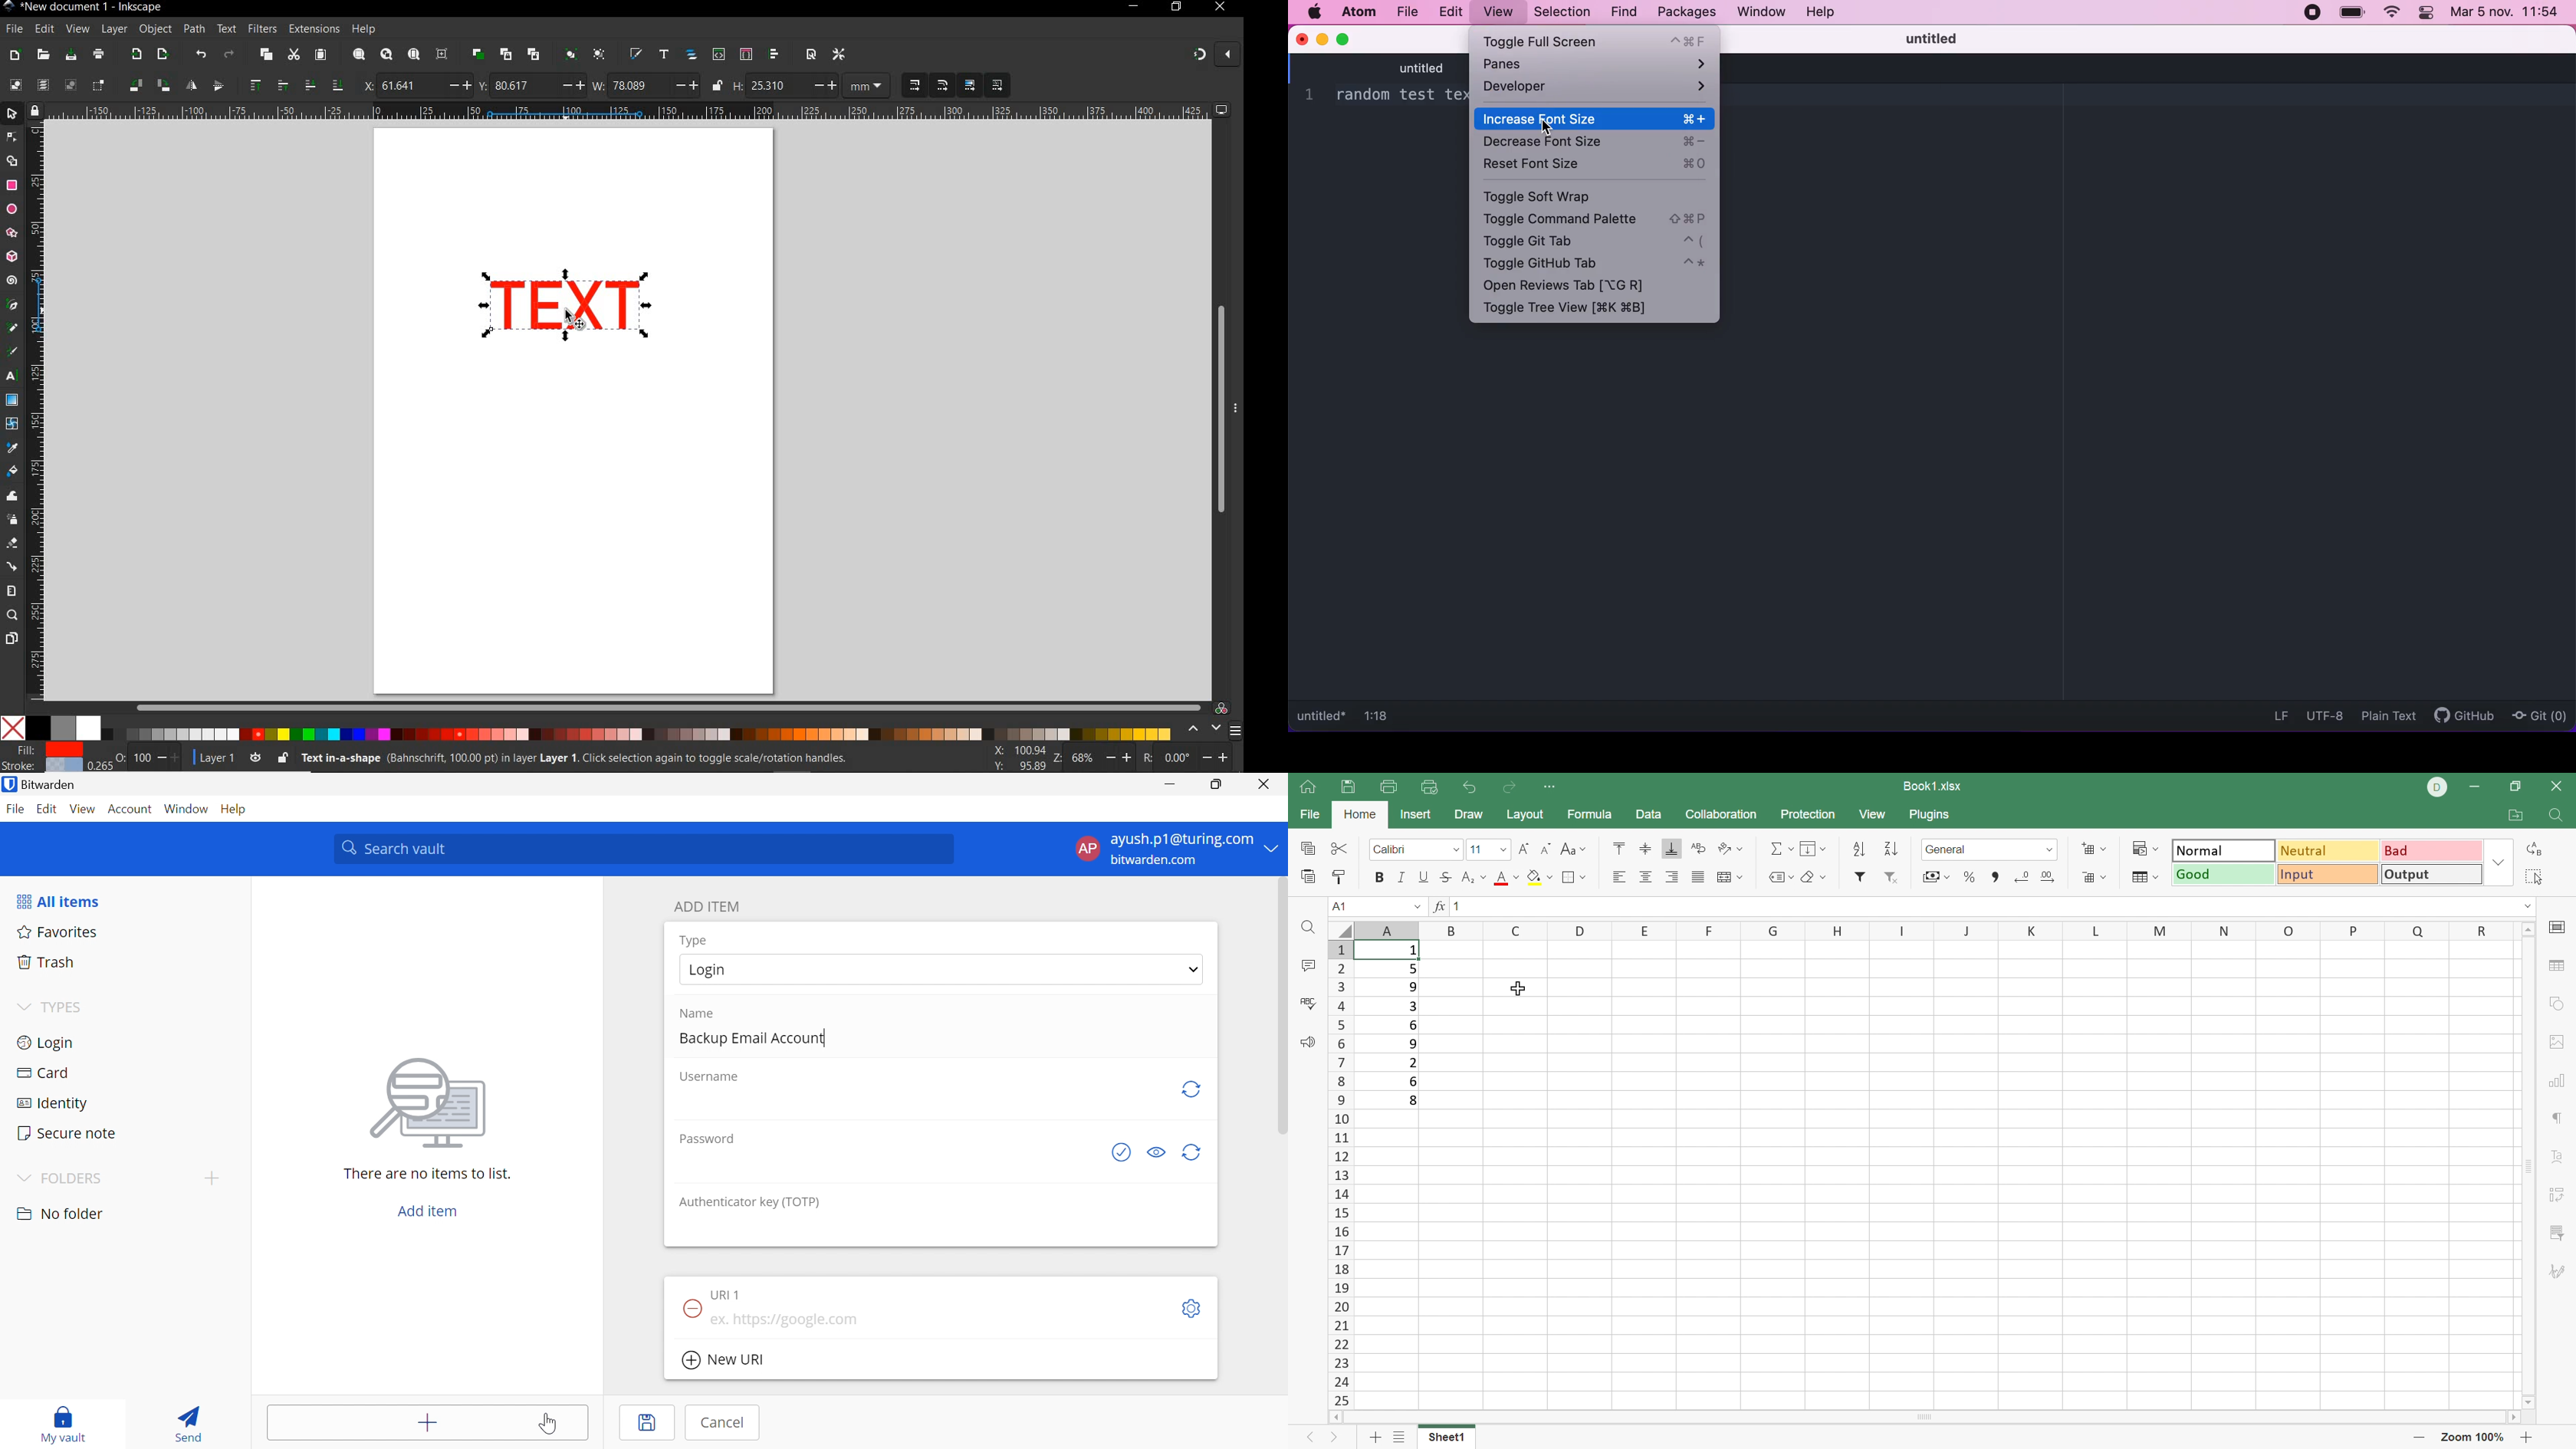 The height and width of the screenshot is (1456, 2576). I want to click on Account, so click(131, 807).